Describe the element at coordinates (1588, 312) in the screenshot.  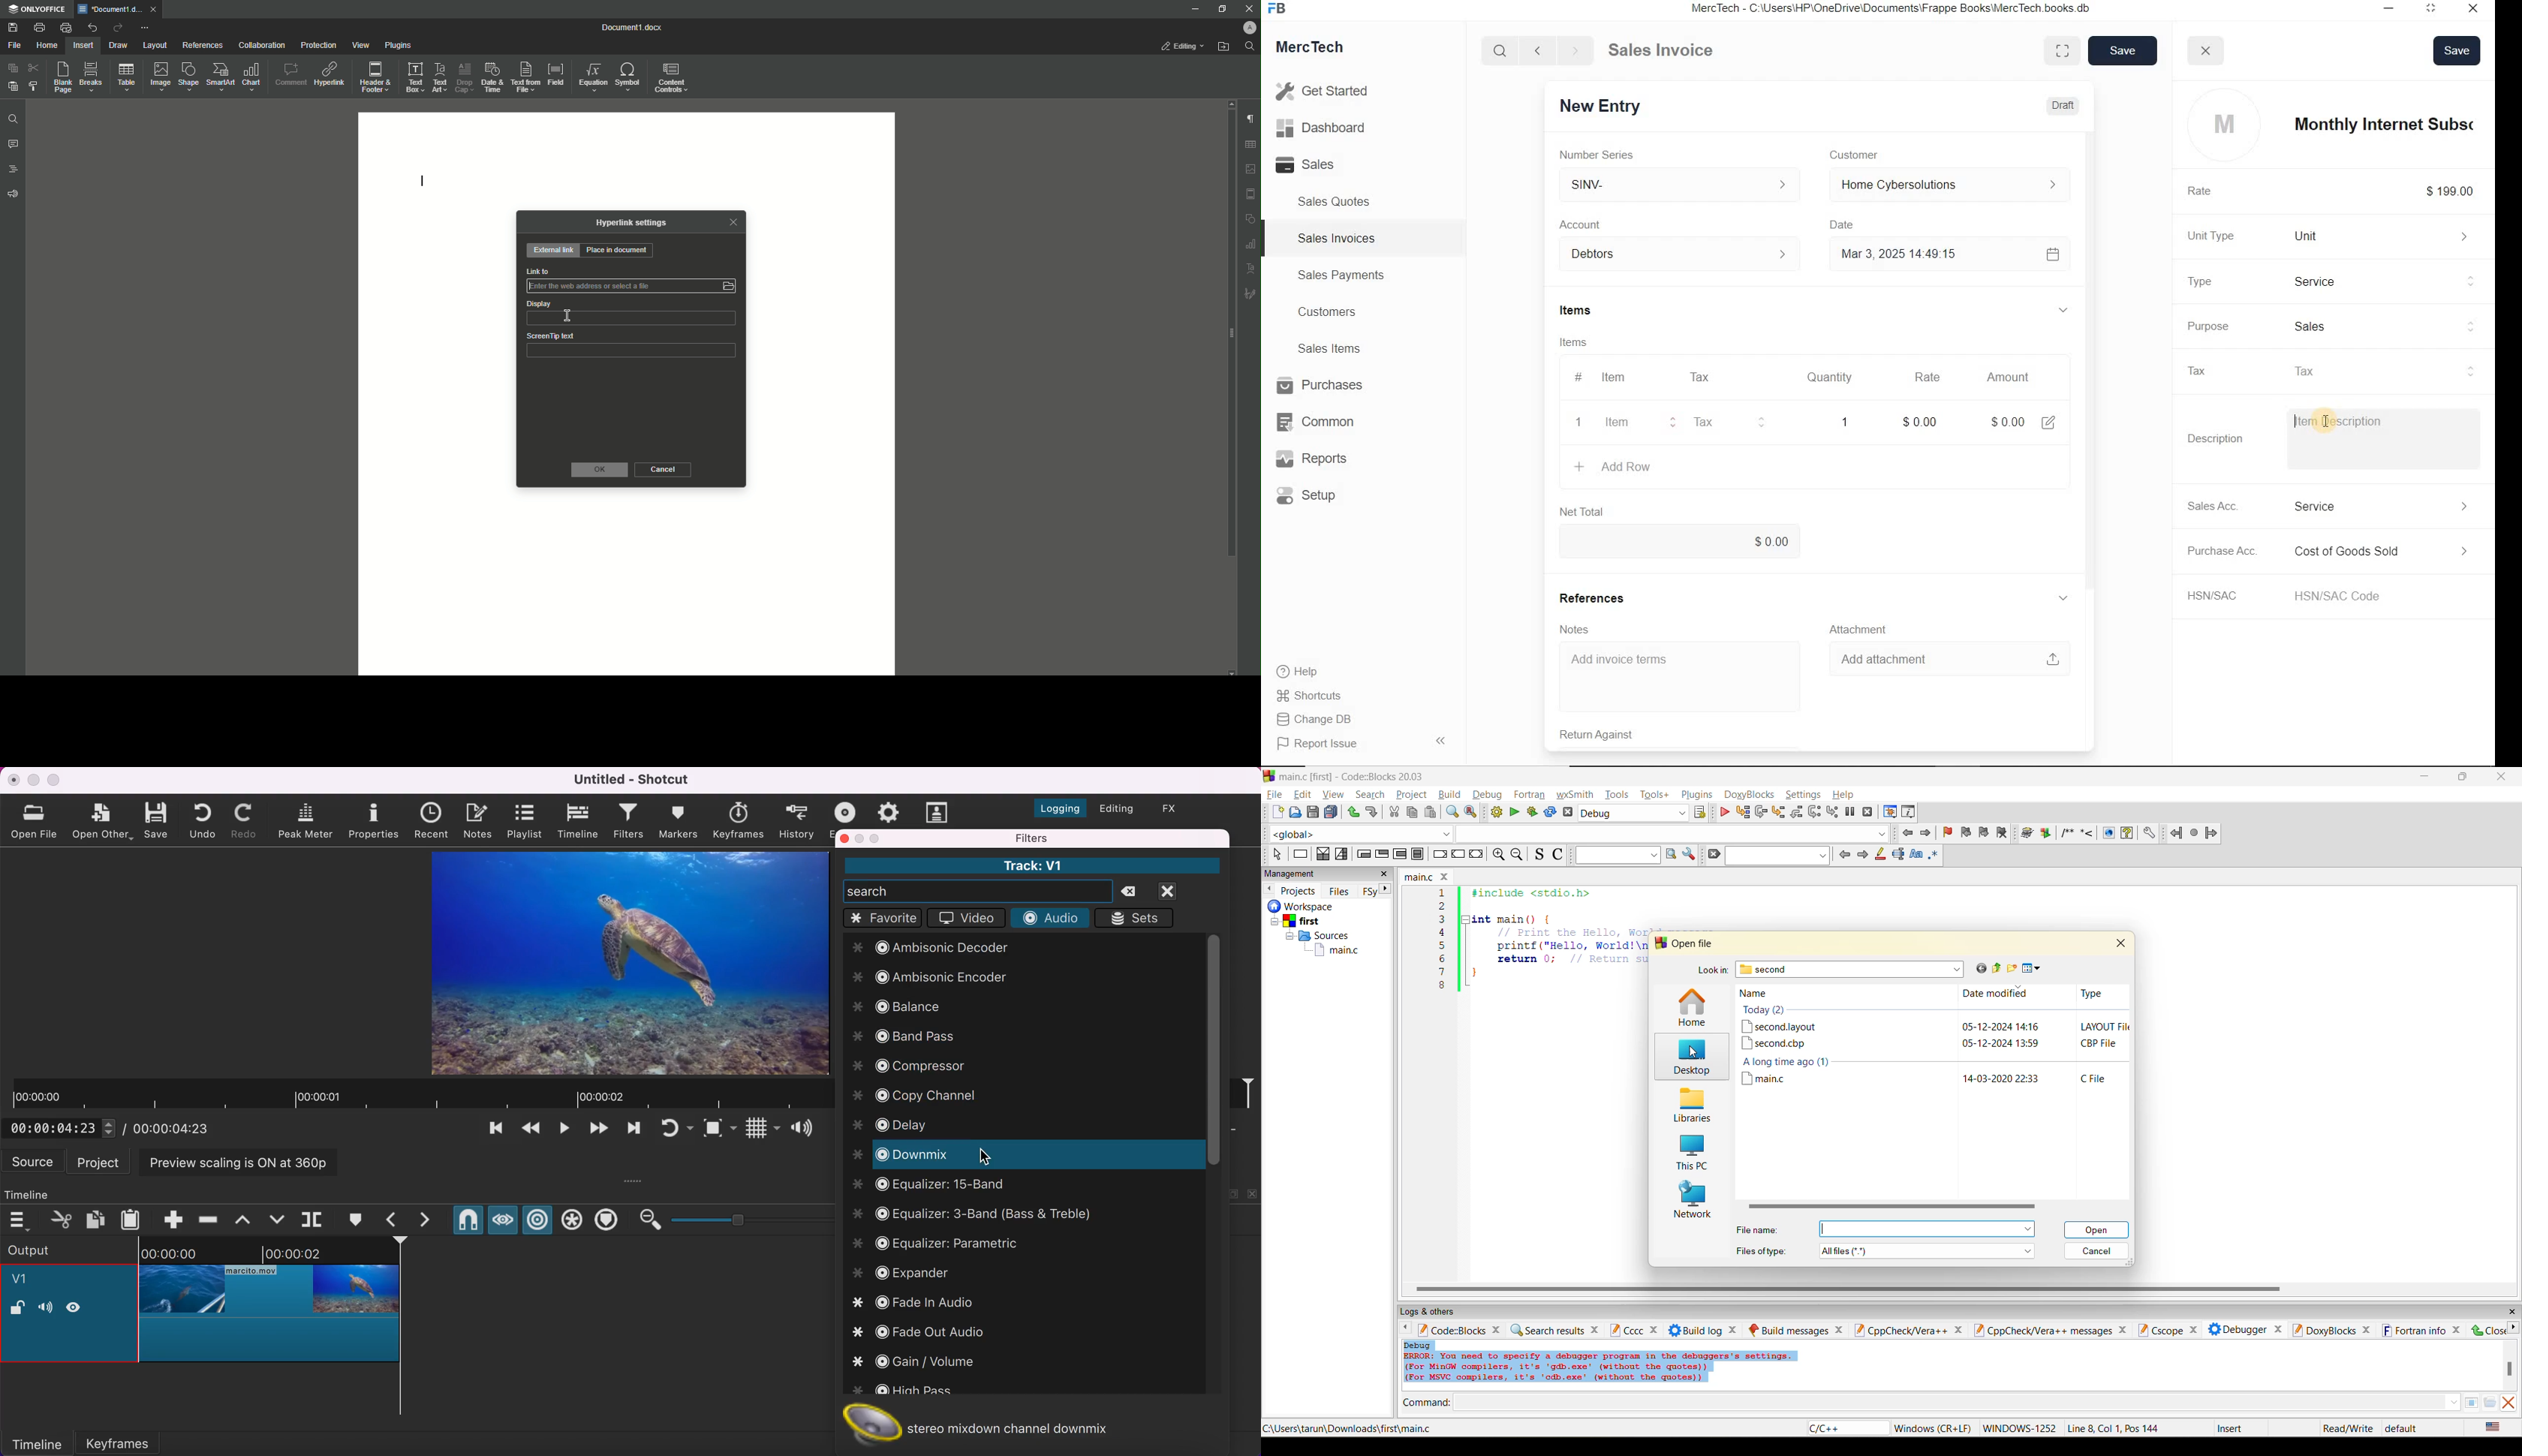
I see `Items` at that location.